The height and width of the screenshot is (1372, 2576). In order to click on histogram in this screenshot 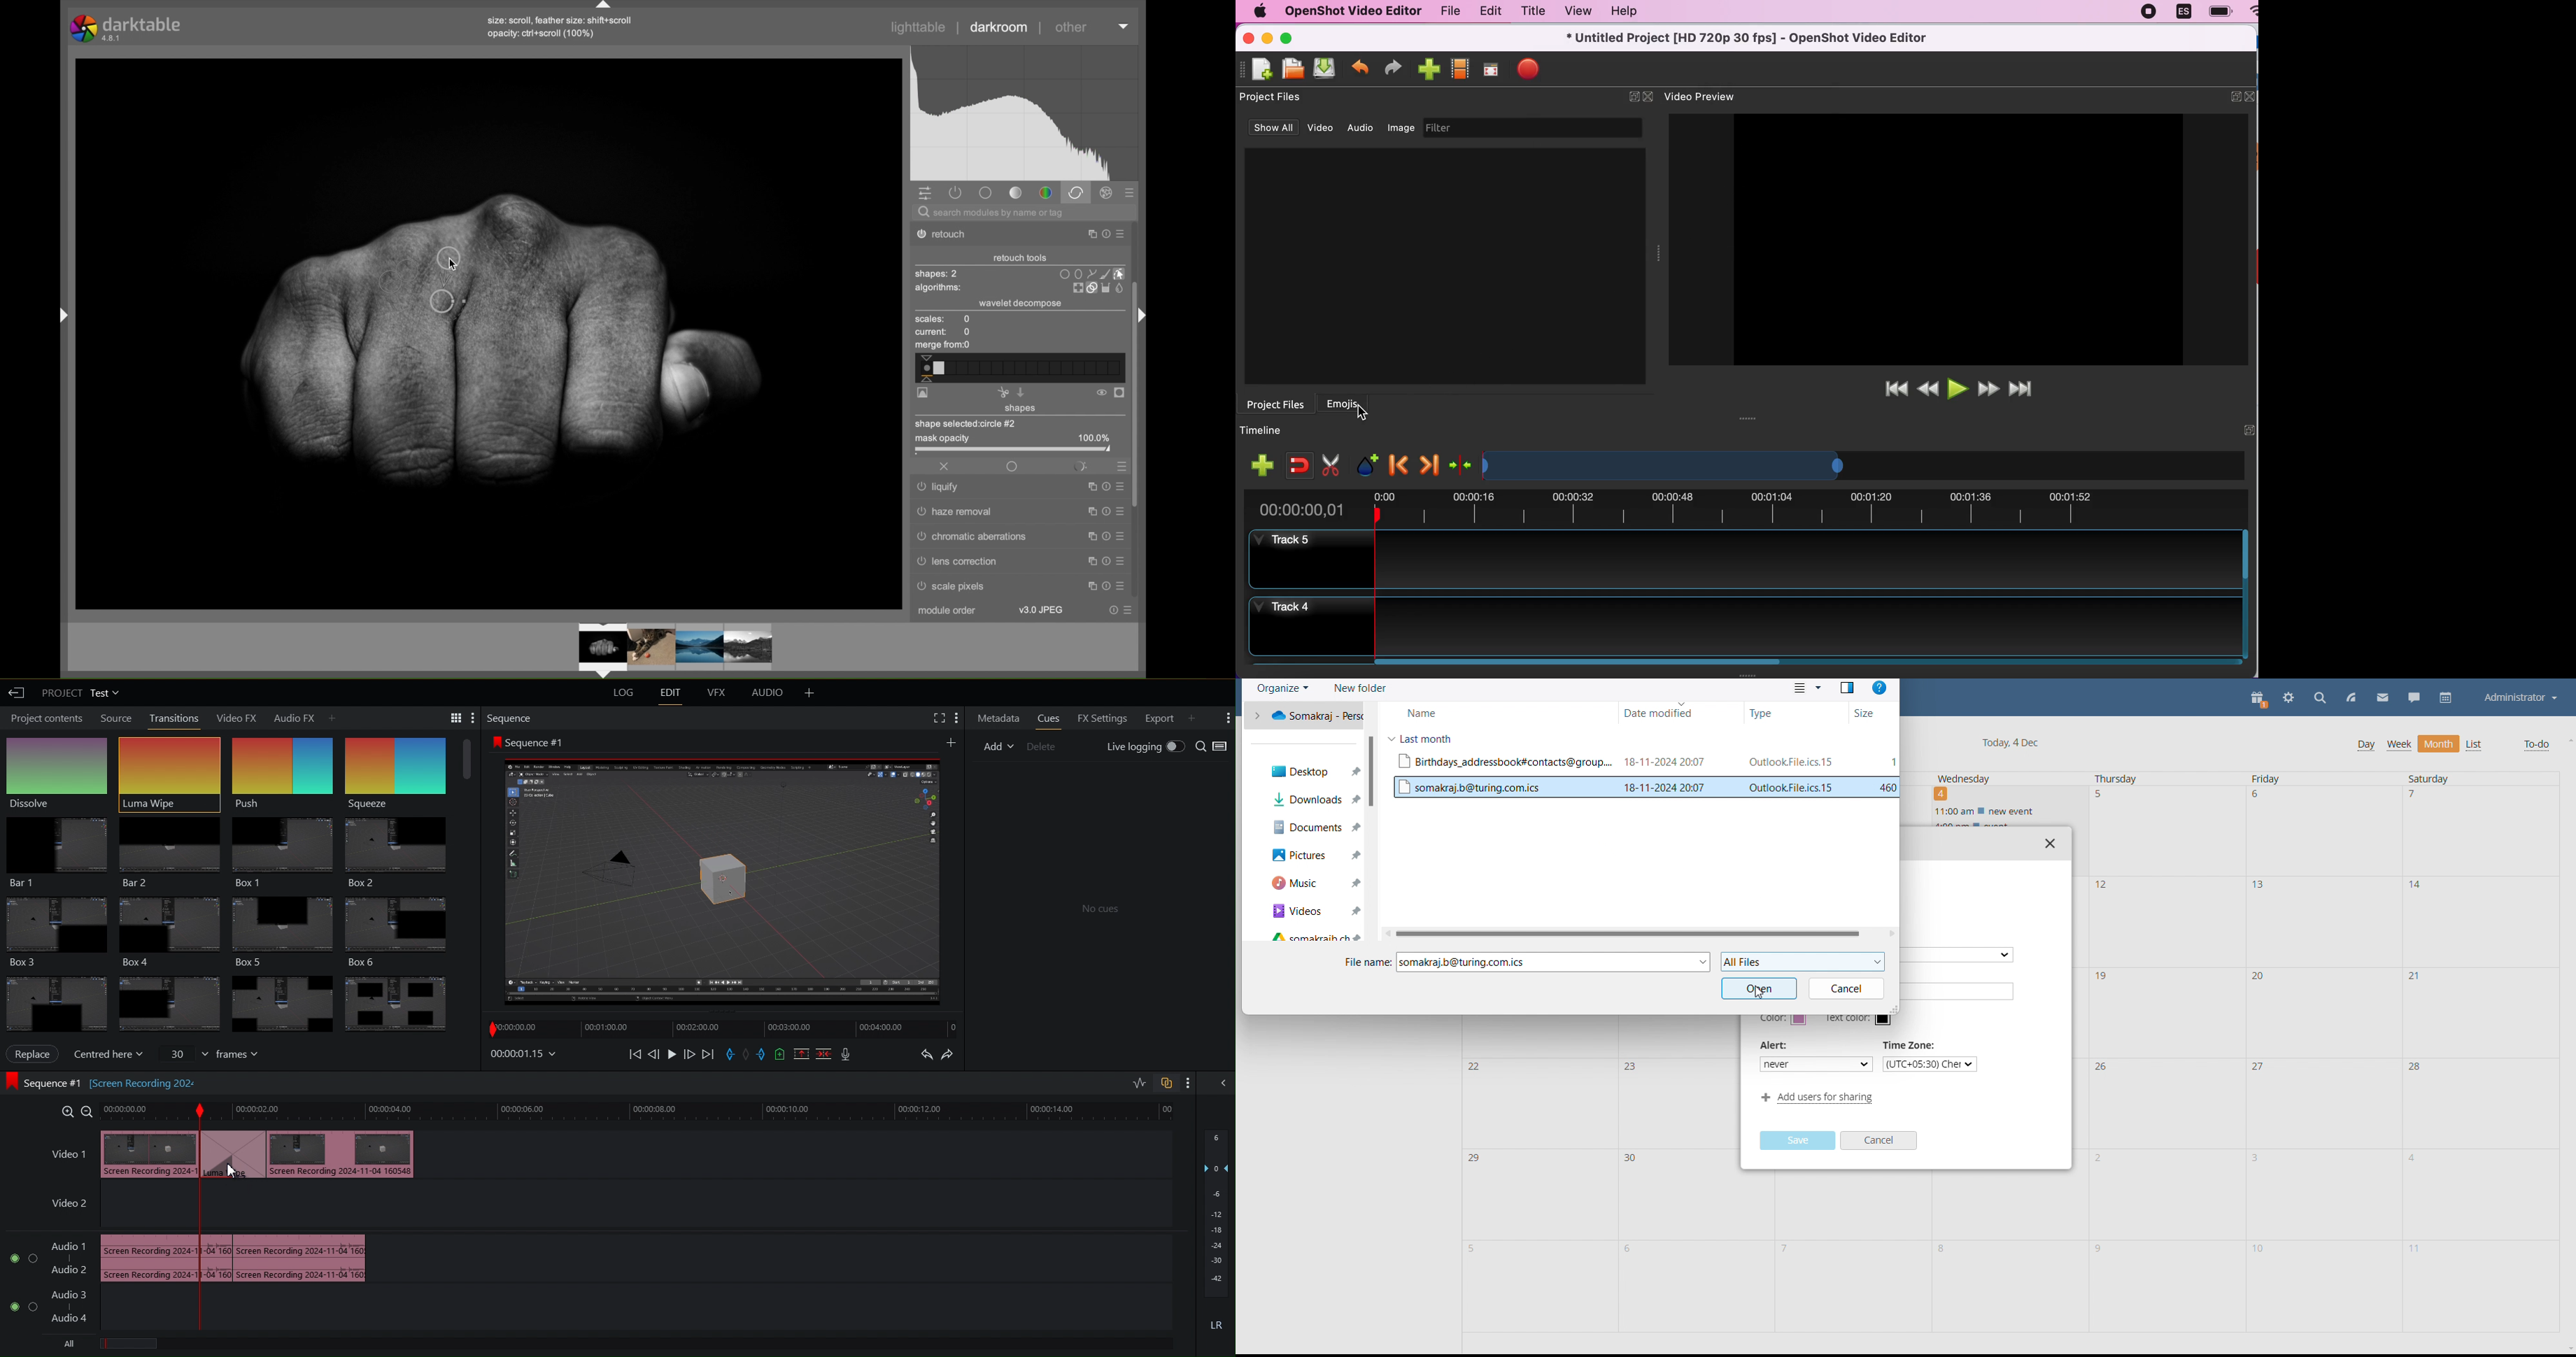, I will do `click(1024, 114)`.